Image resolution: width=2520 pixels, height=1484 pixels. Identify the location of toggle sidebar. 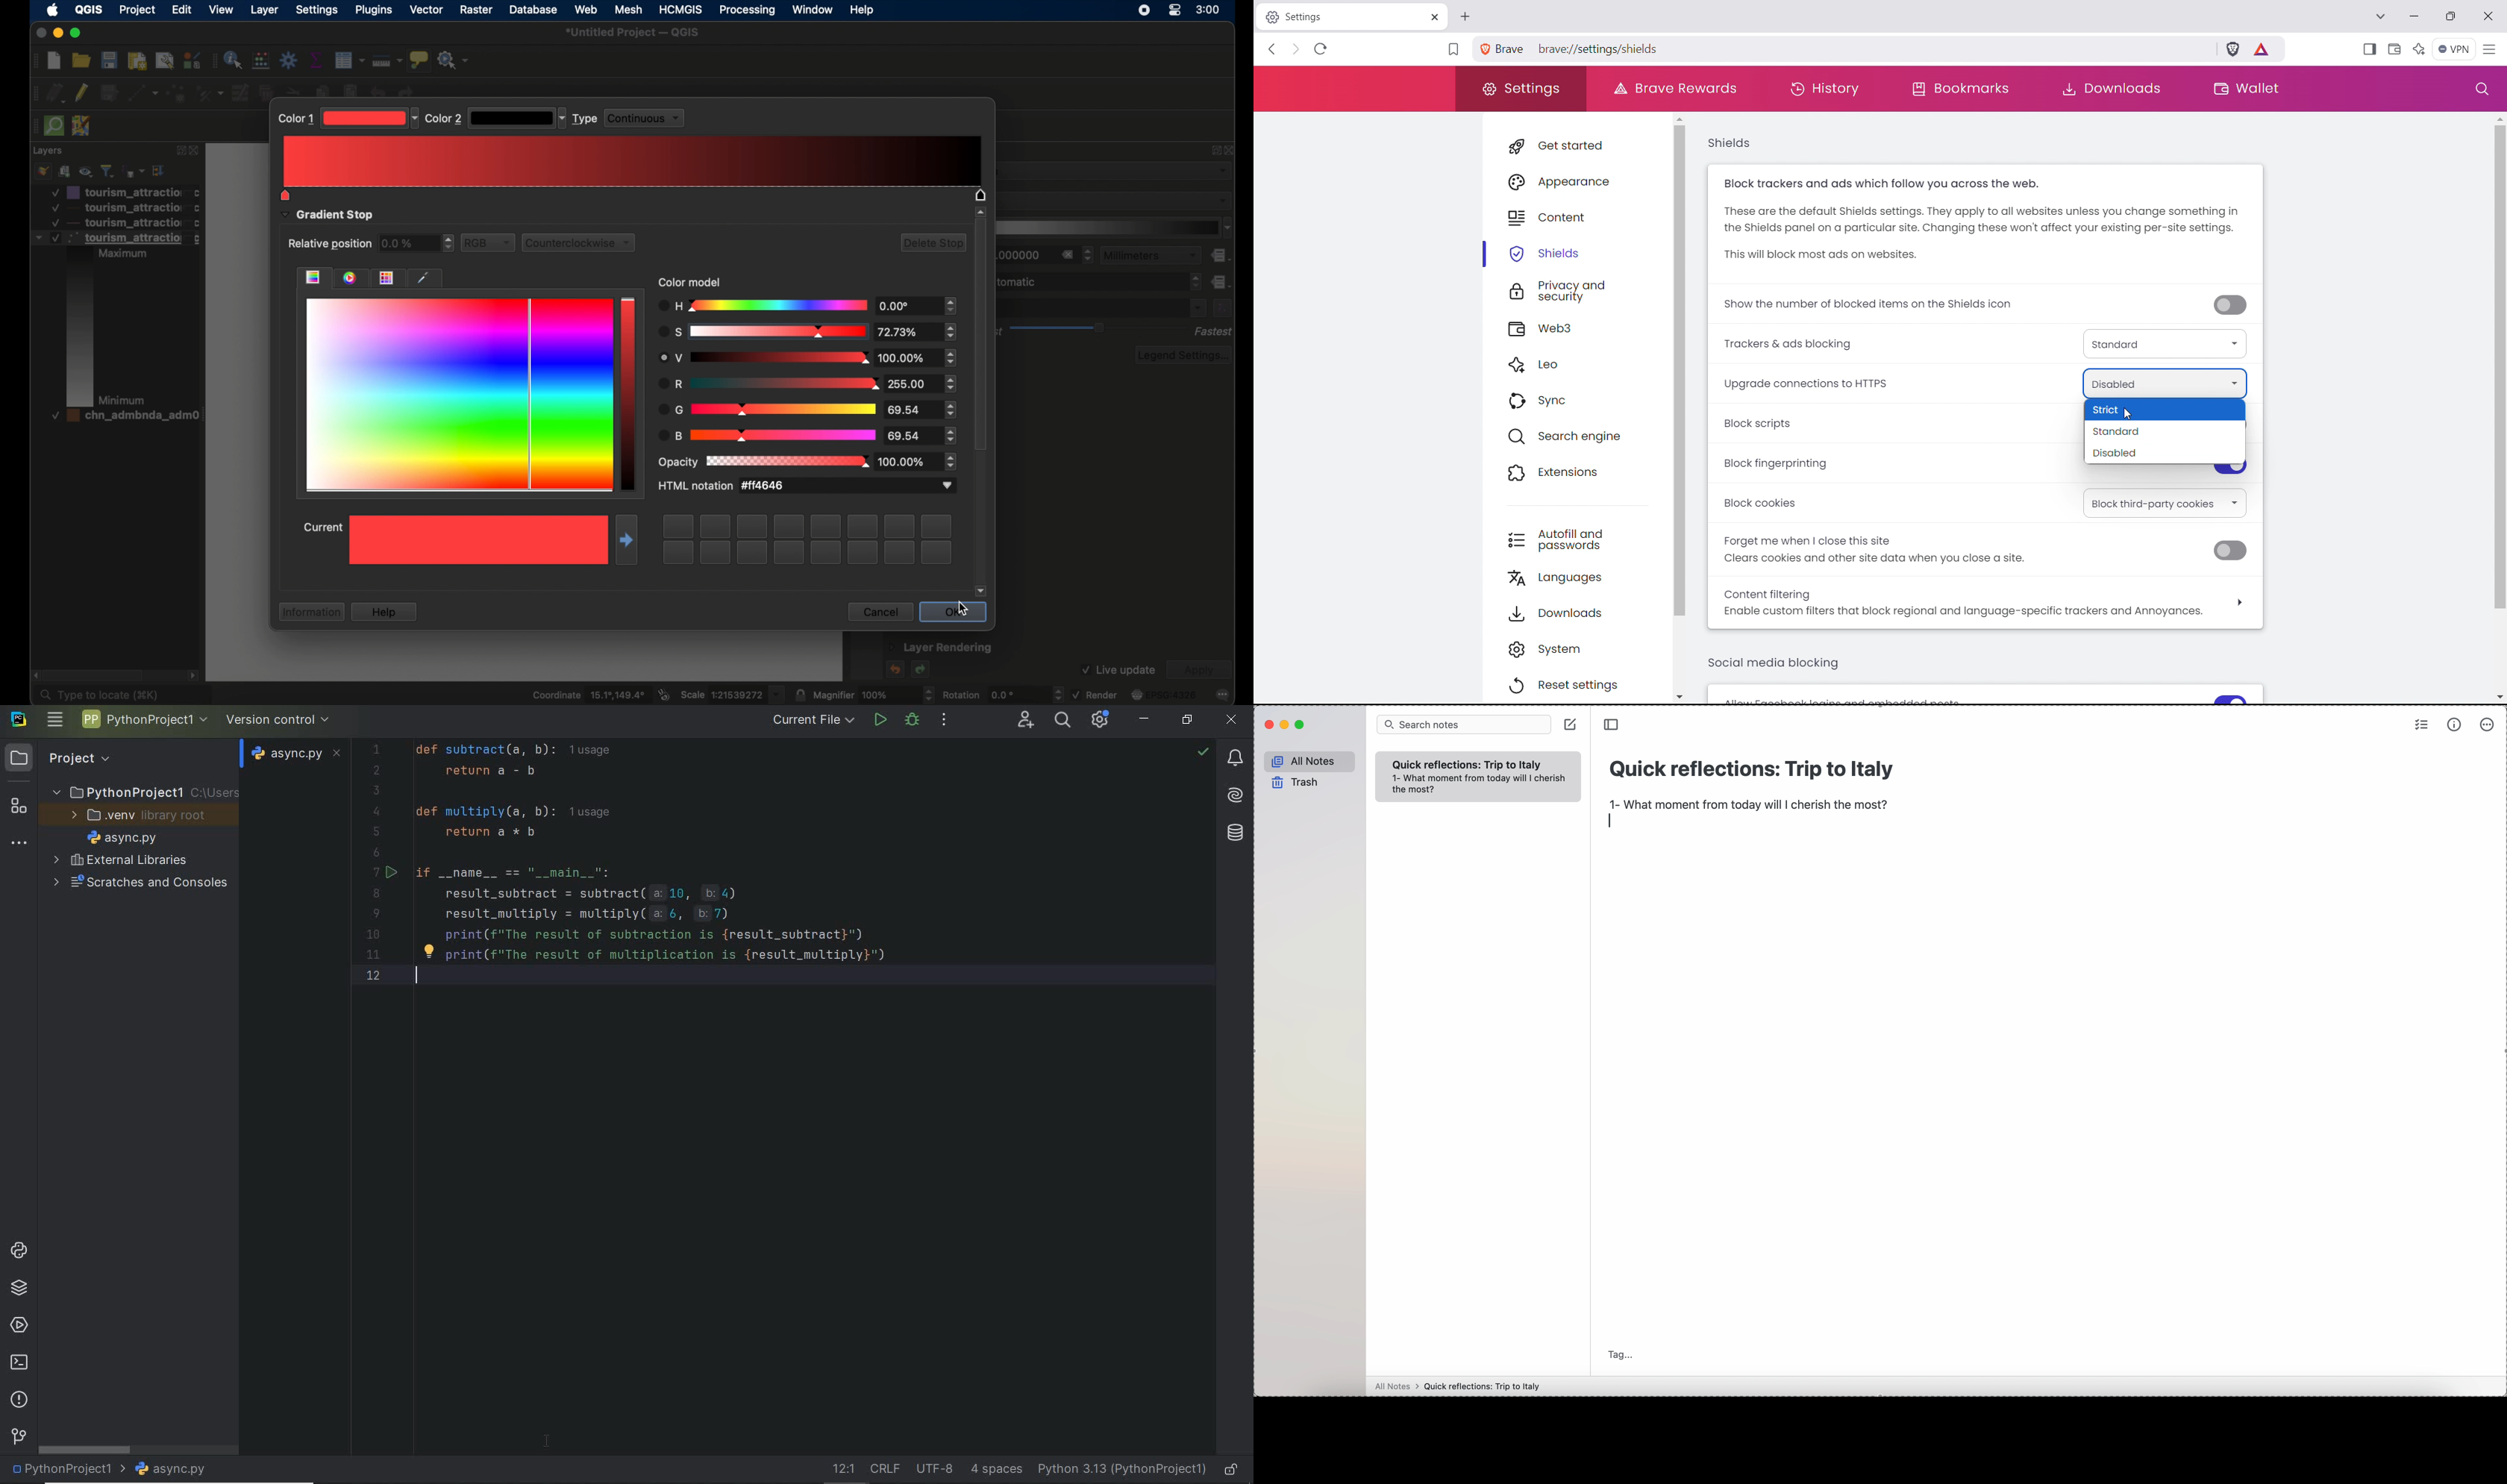
(1612, 724).